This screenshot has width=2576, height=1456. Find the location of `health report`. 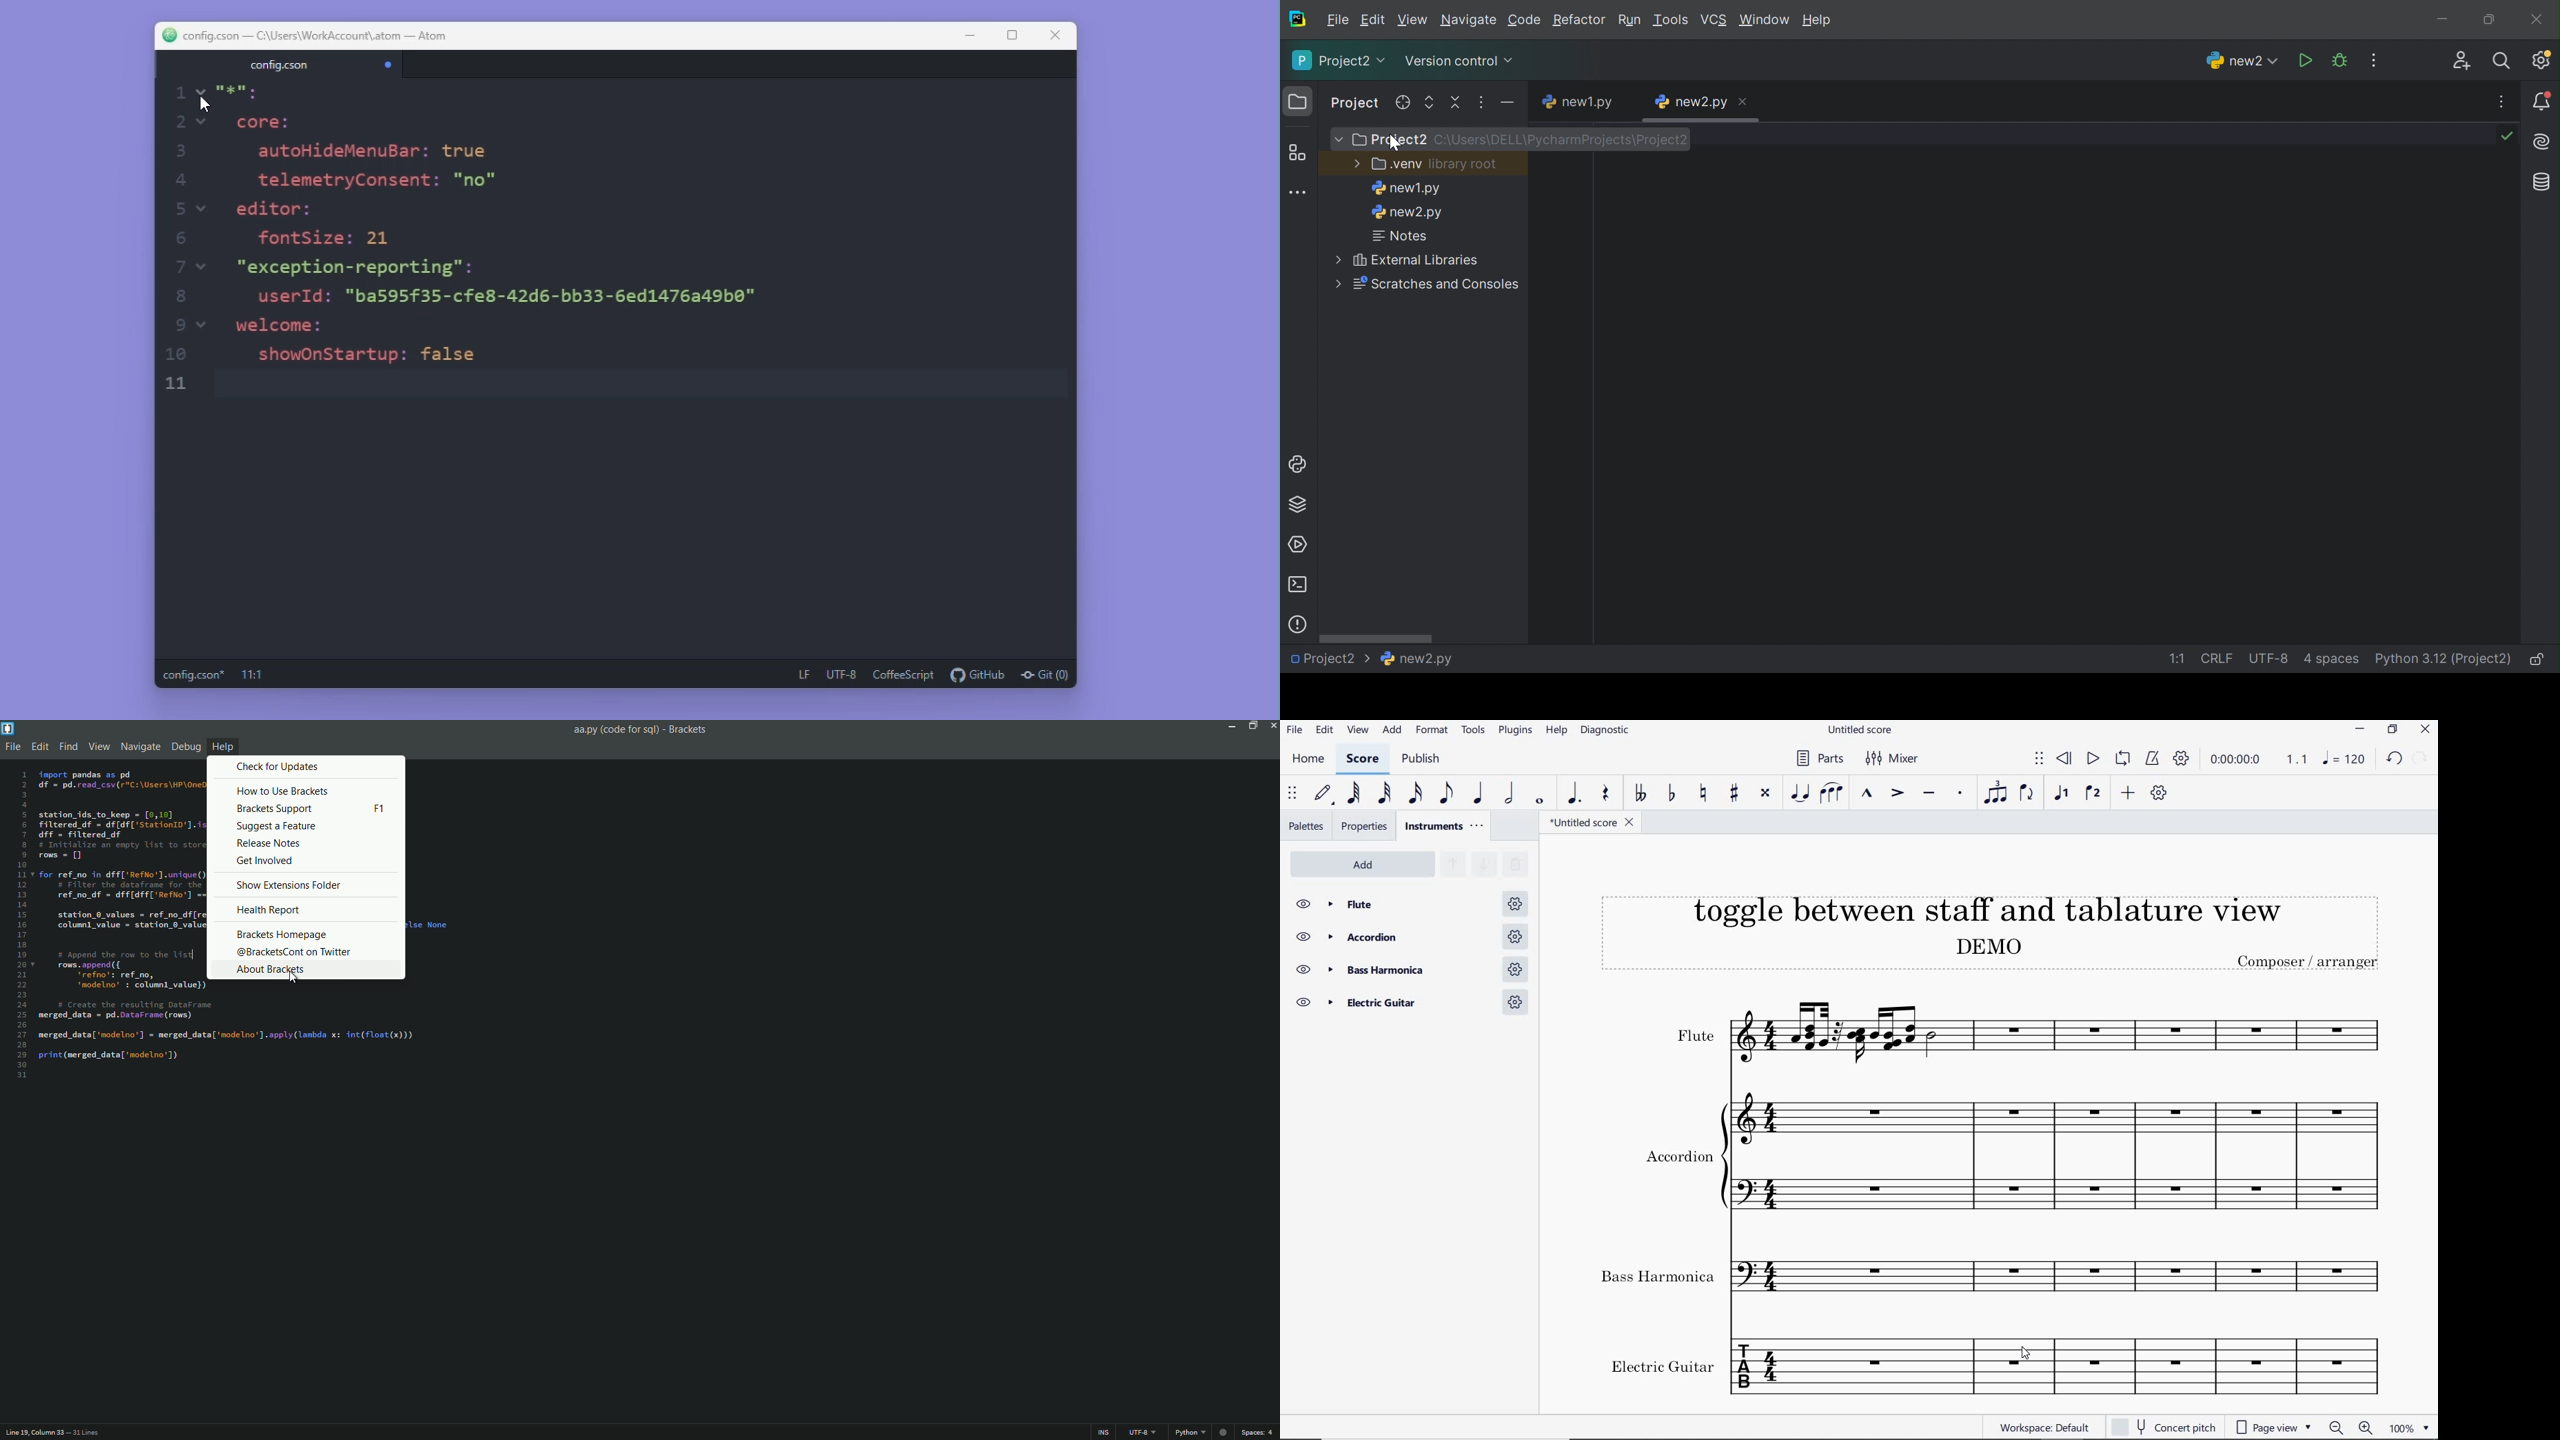

health report is located at coordinates (269, 909).